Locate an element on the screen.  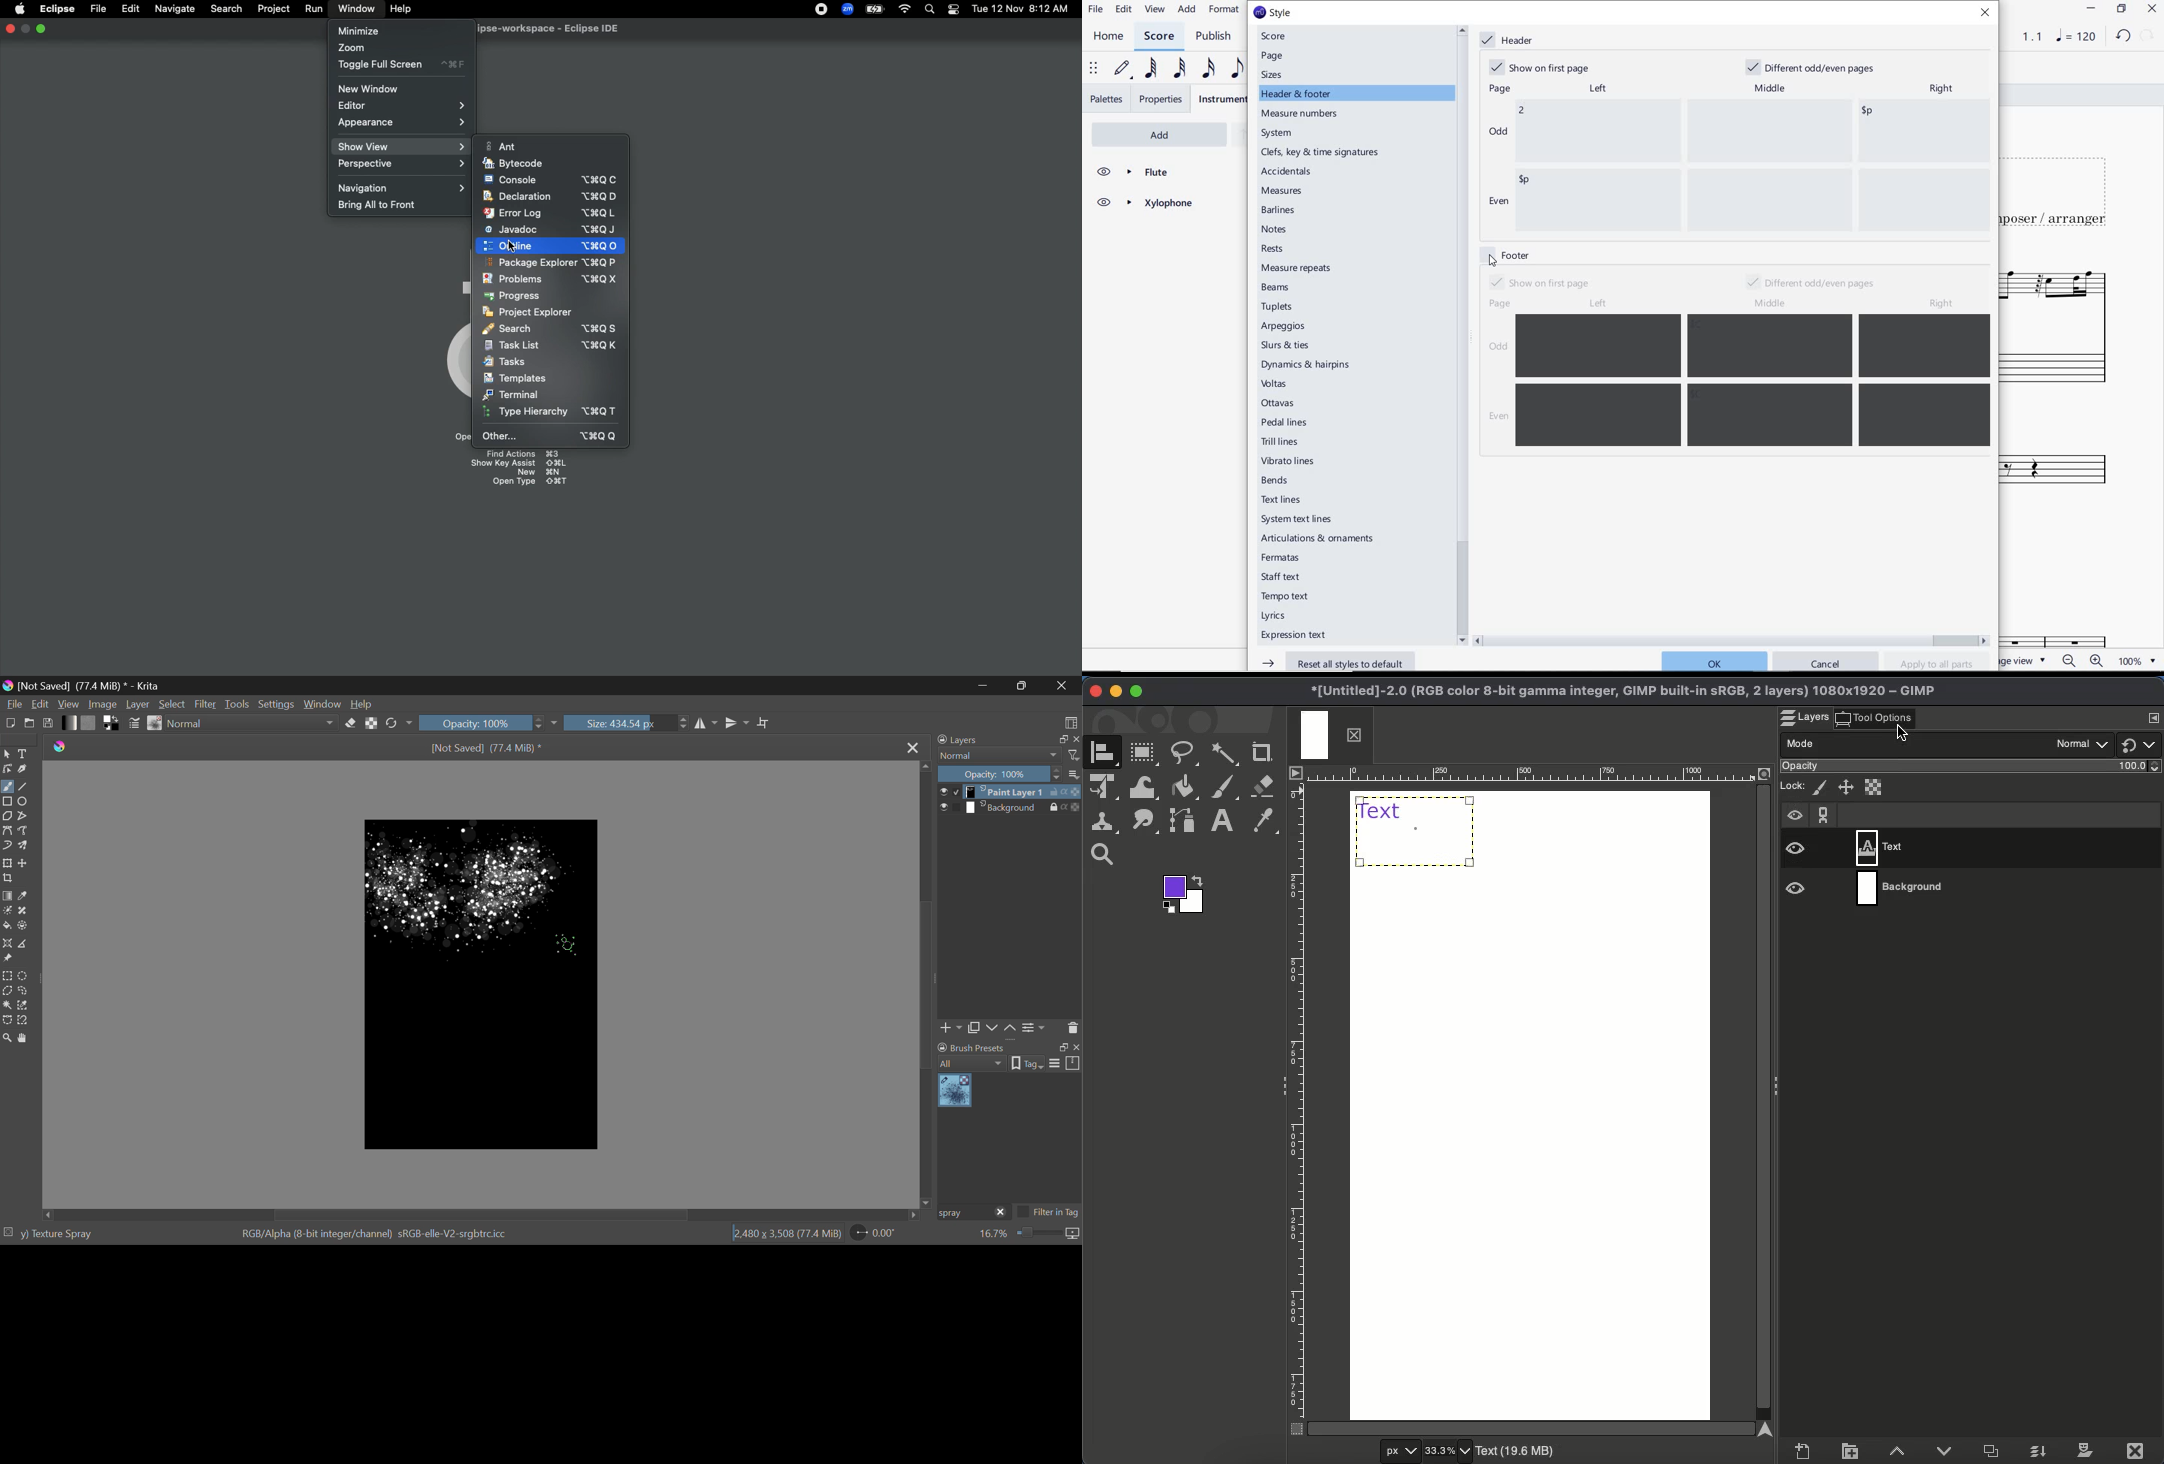
Brush Presets is located at coordinates (156, 723).